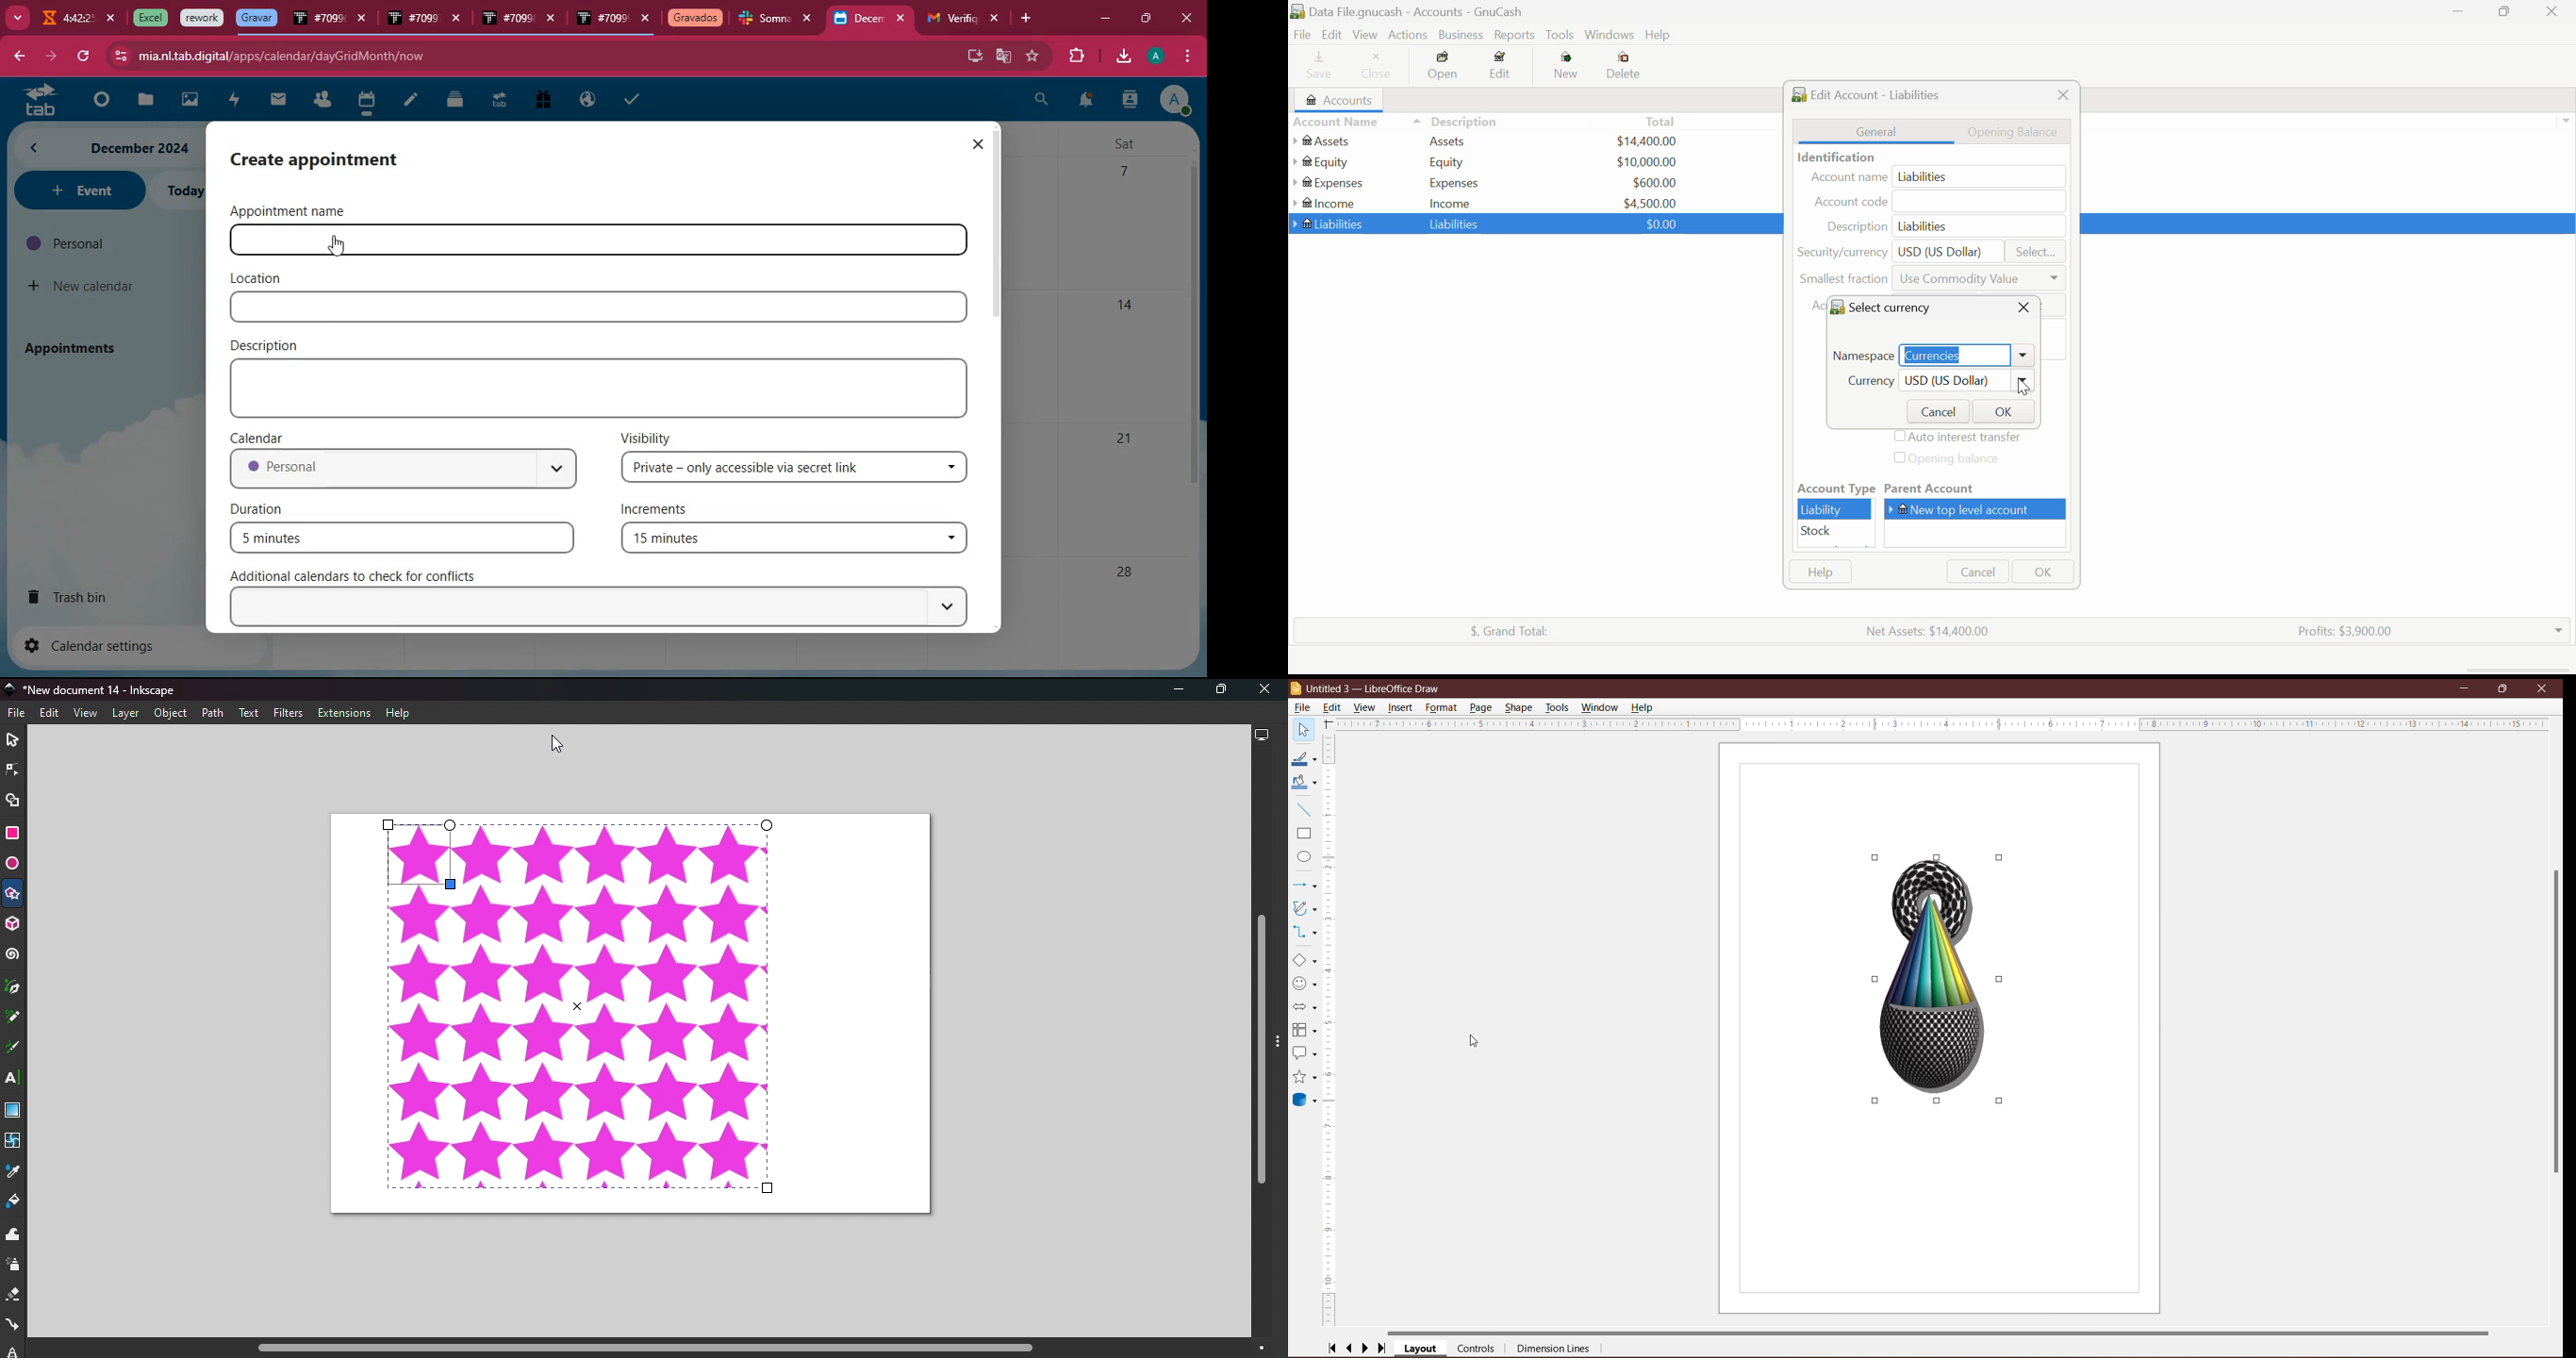 Image resolution: width=2576 pixels, height=1372 pixels. What do you see at coordinates (1450, 203) in the screenshot?
I see `Income` at bounding box center [1450, 203].